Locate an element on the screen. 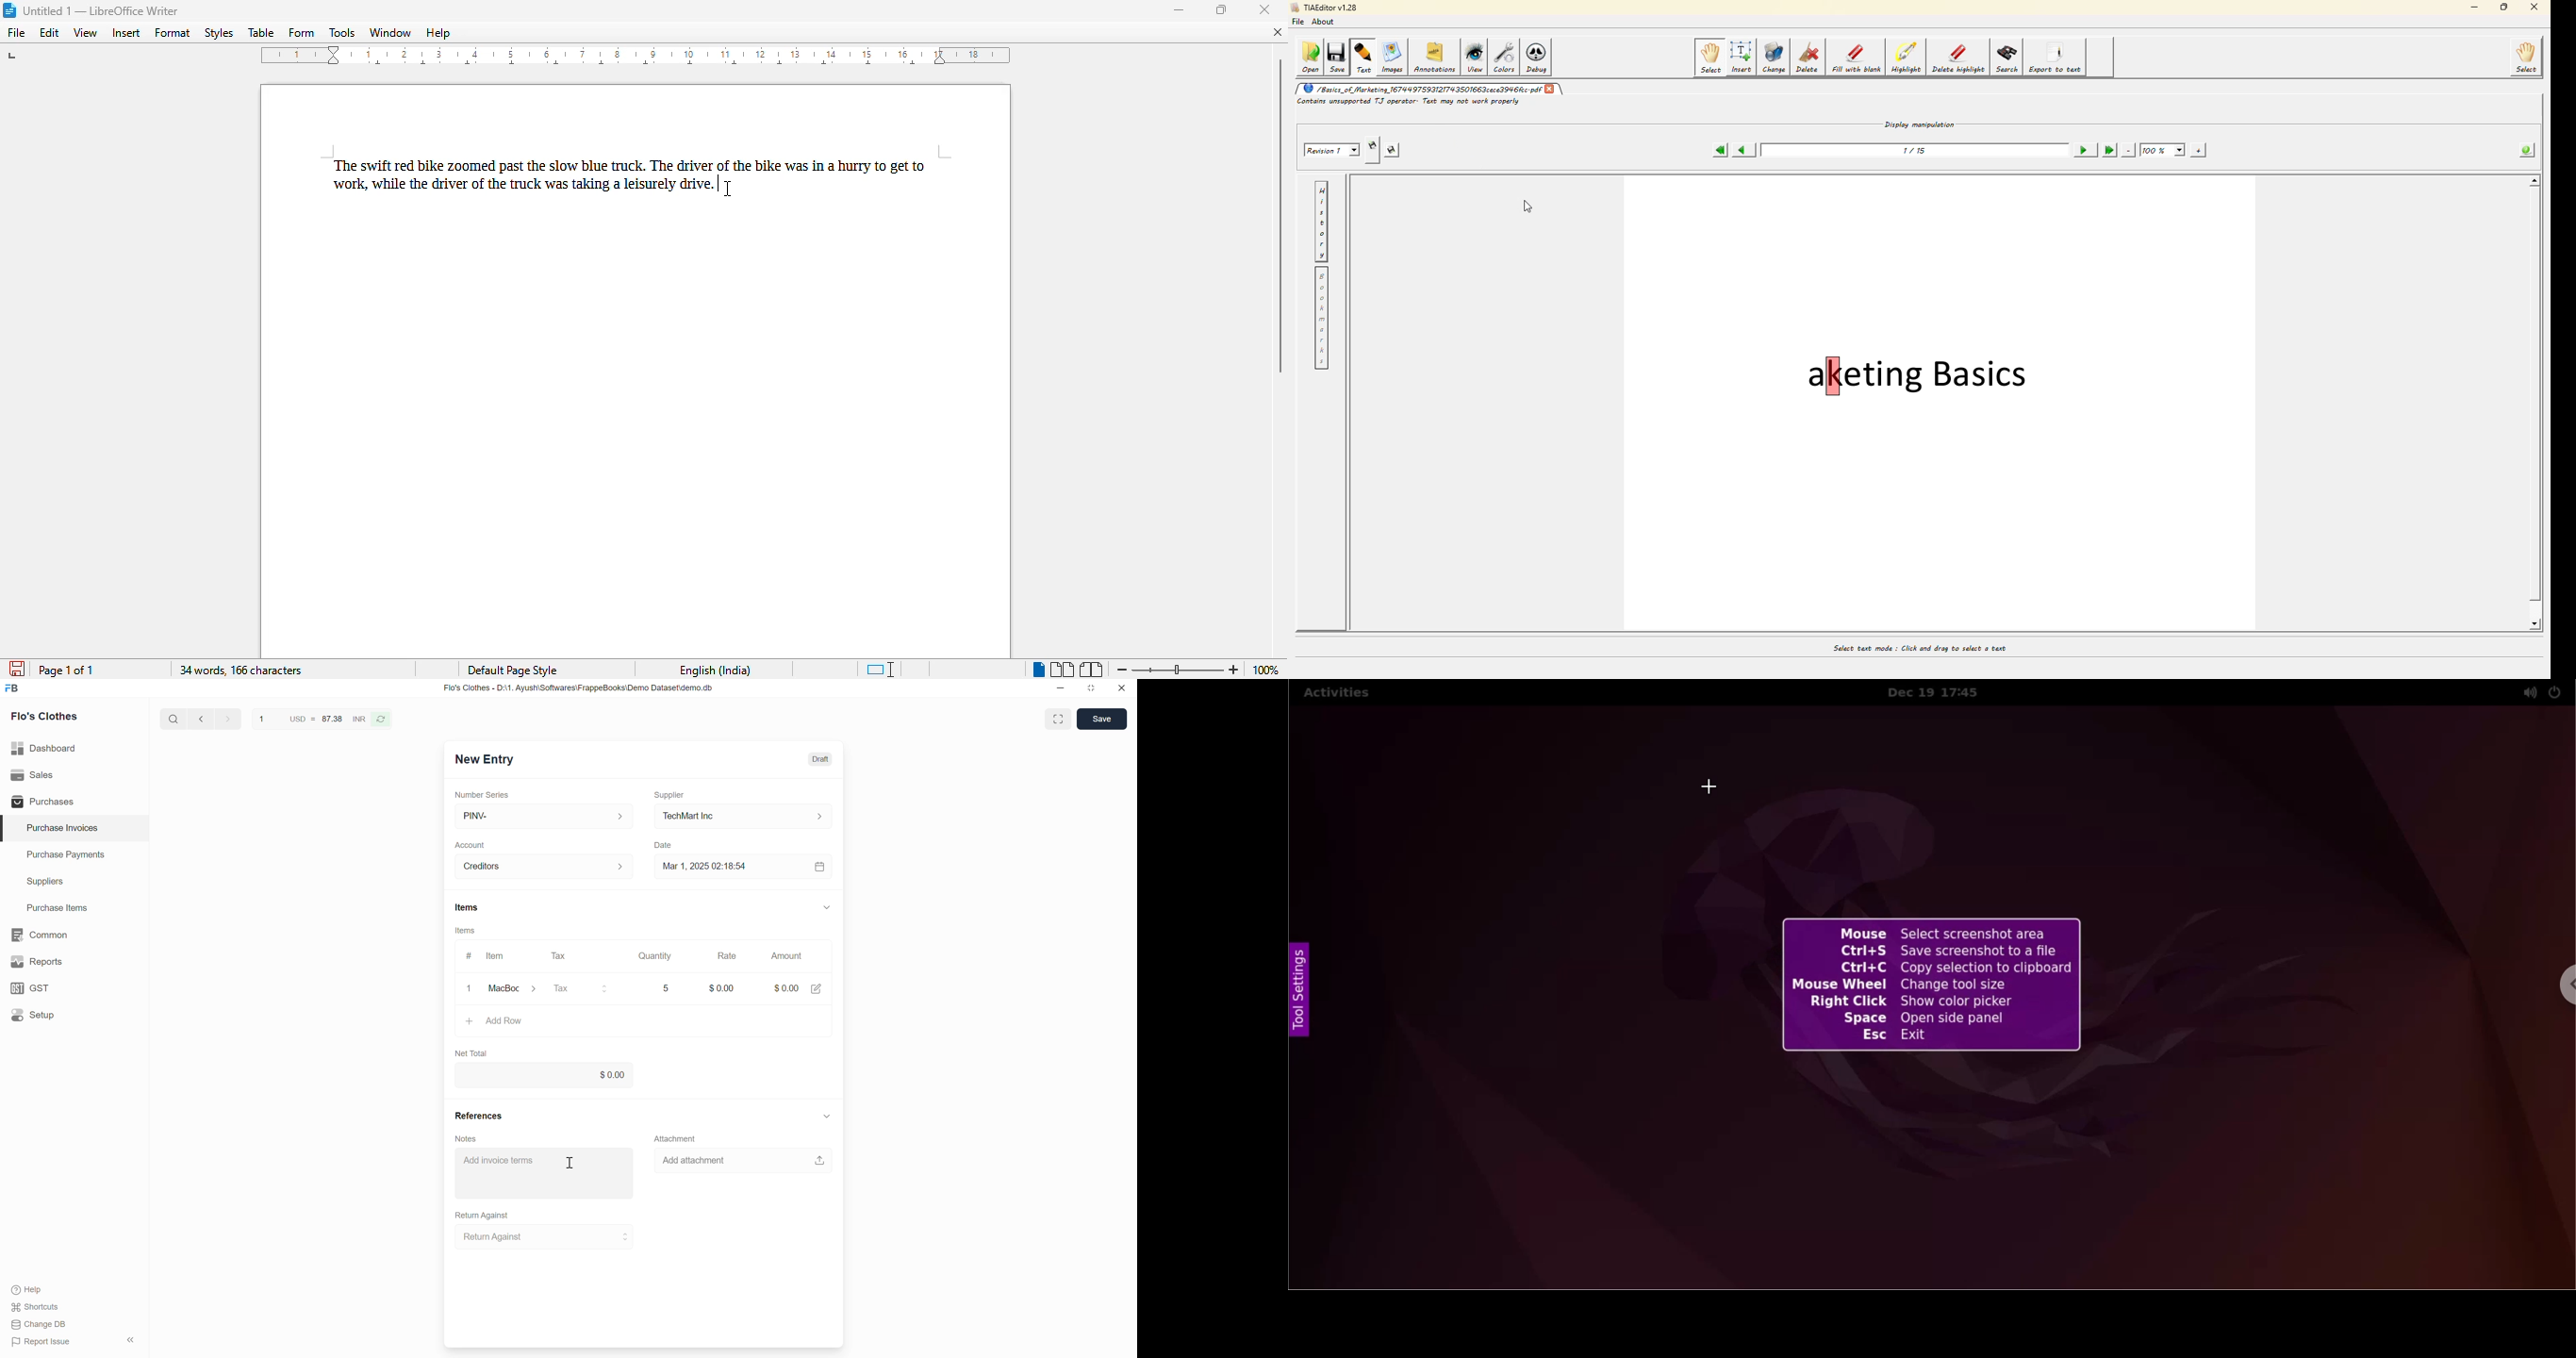 The image size is (2576, 1372). Attachment is located at coordinates (675, 1138).